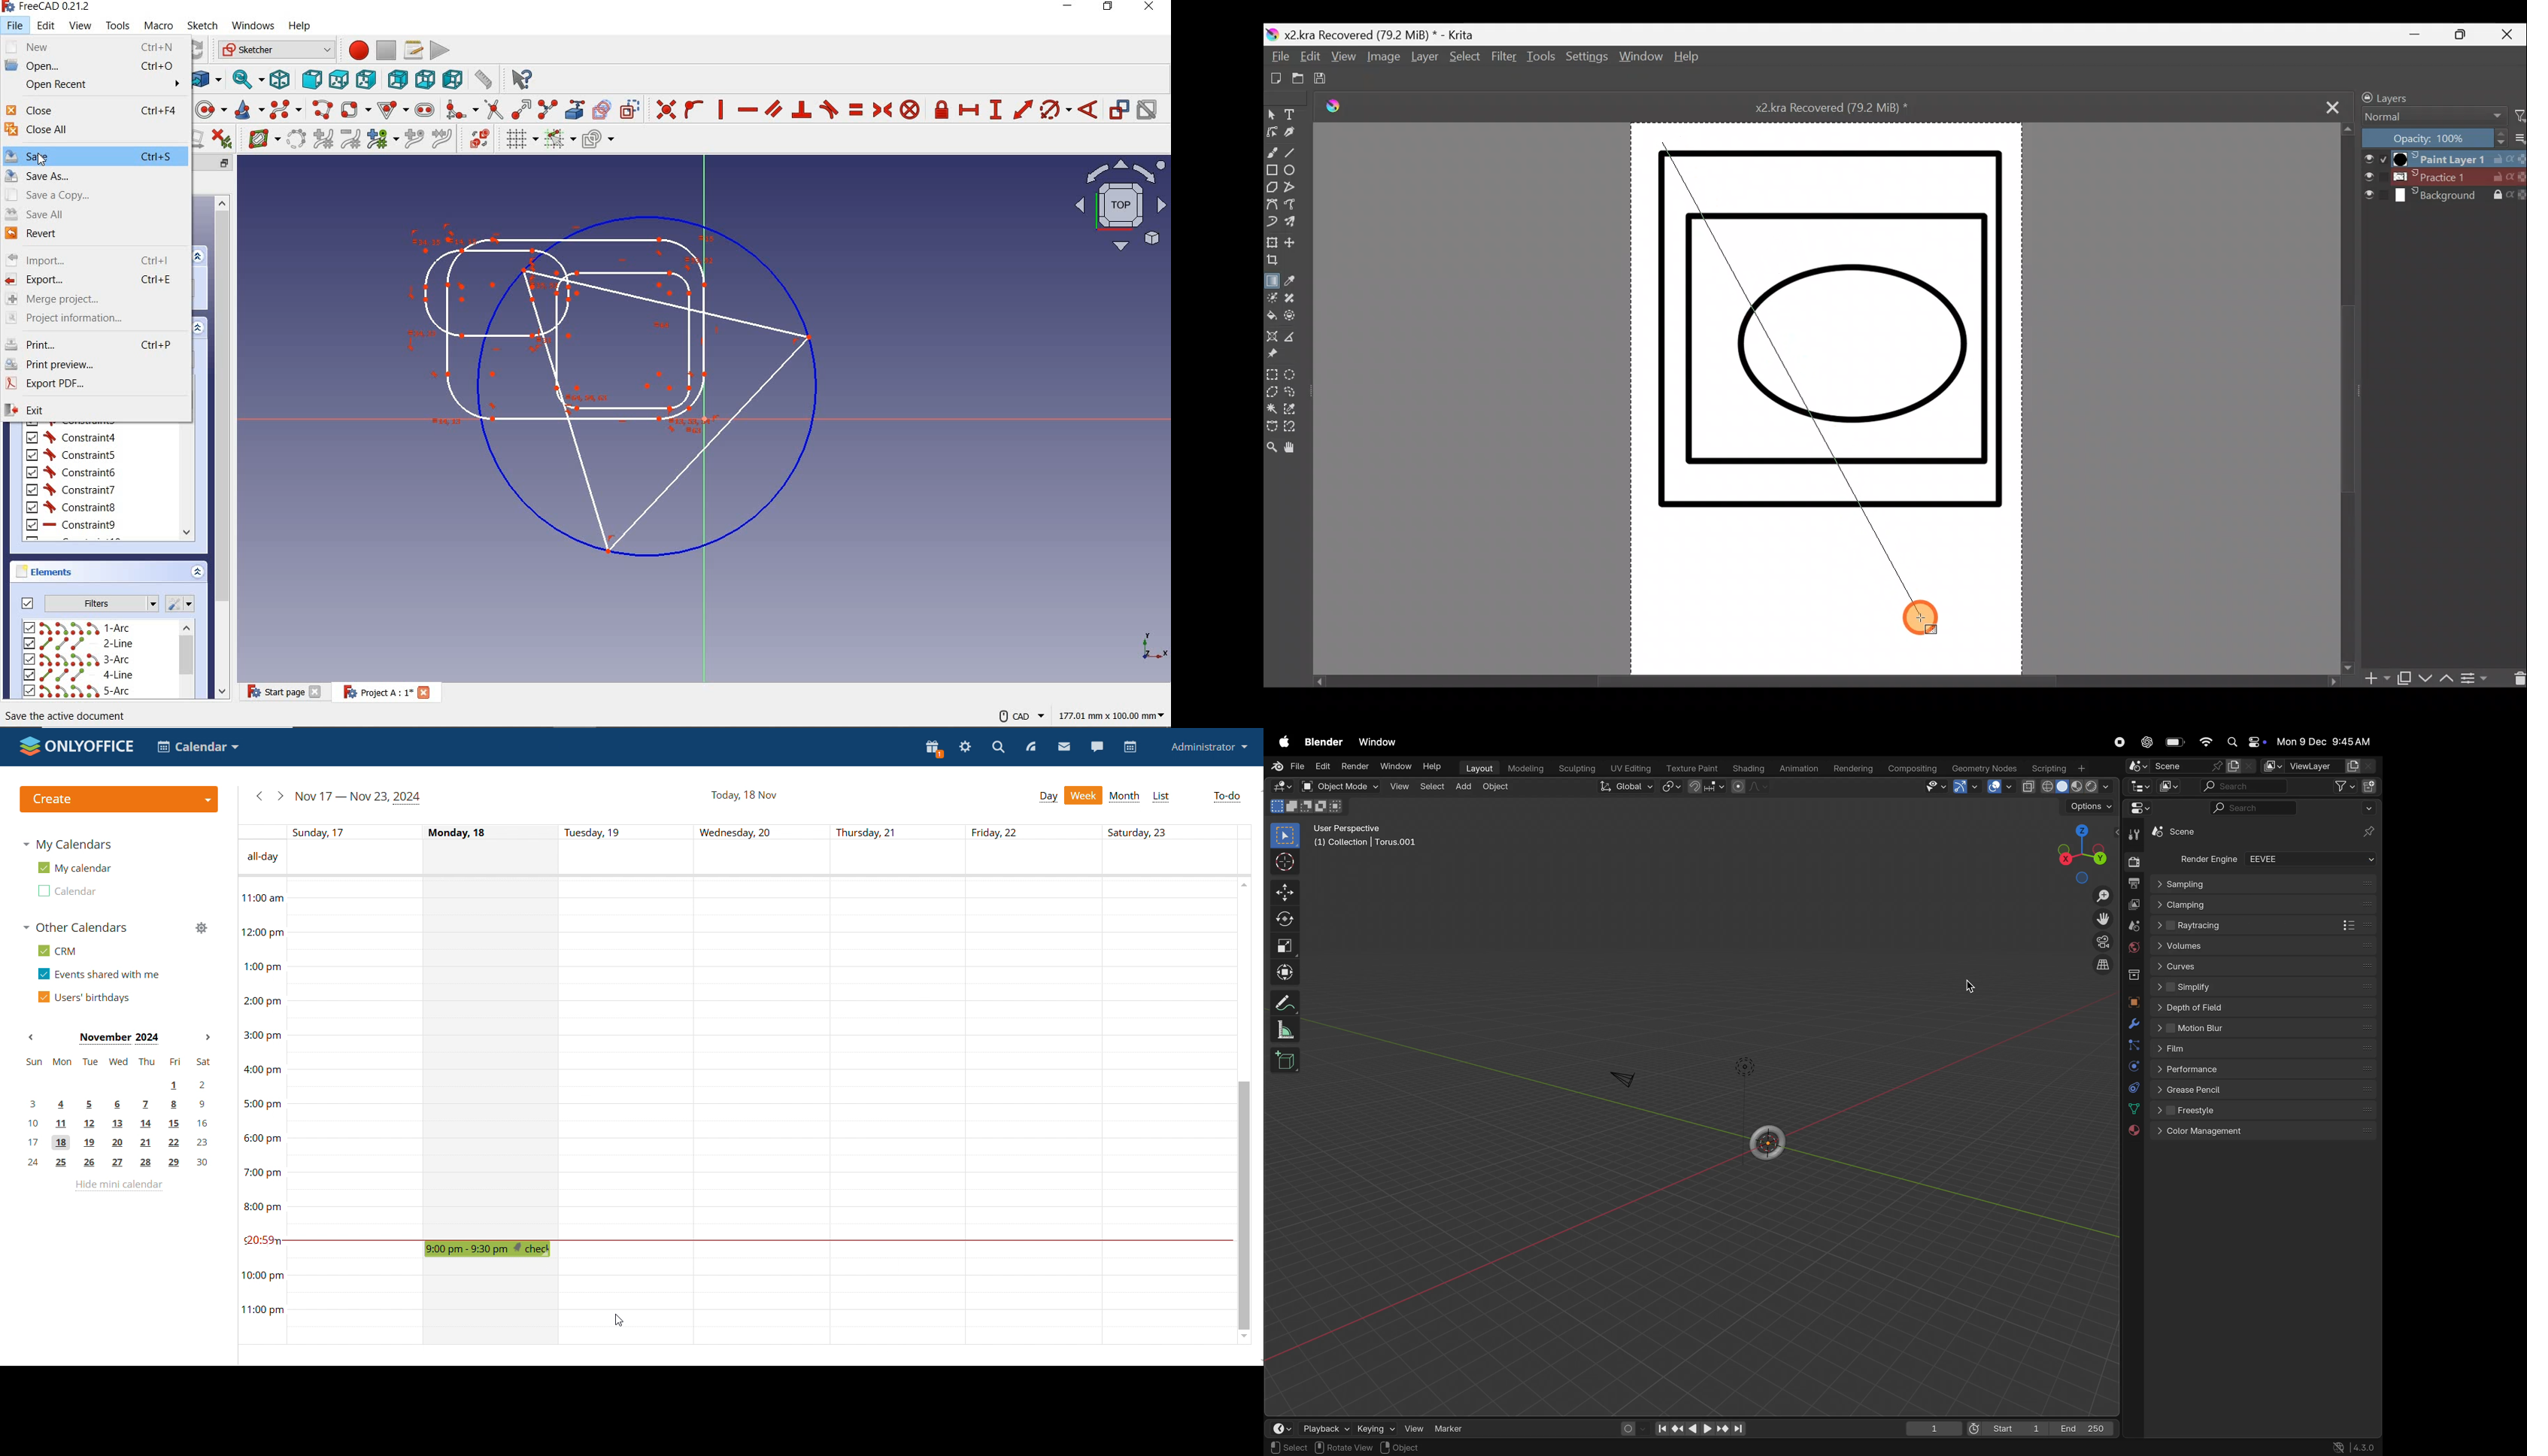 The image size is (2548, 1456). Describe the element at coordinates (2130, 948) in the screenshot. I see `world` at that location.